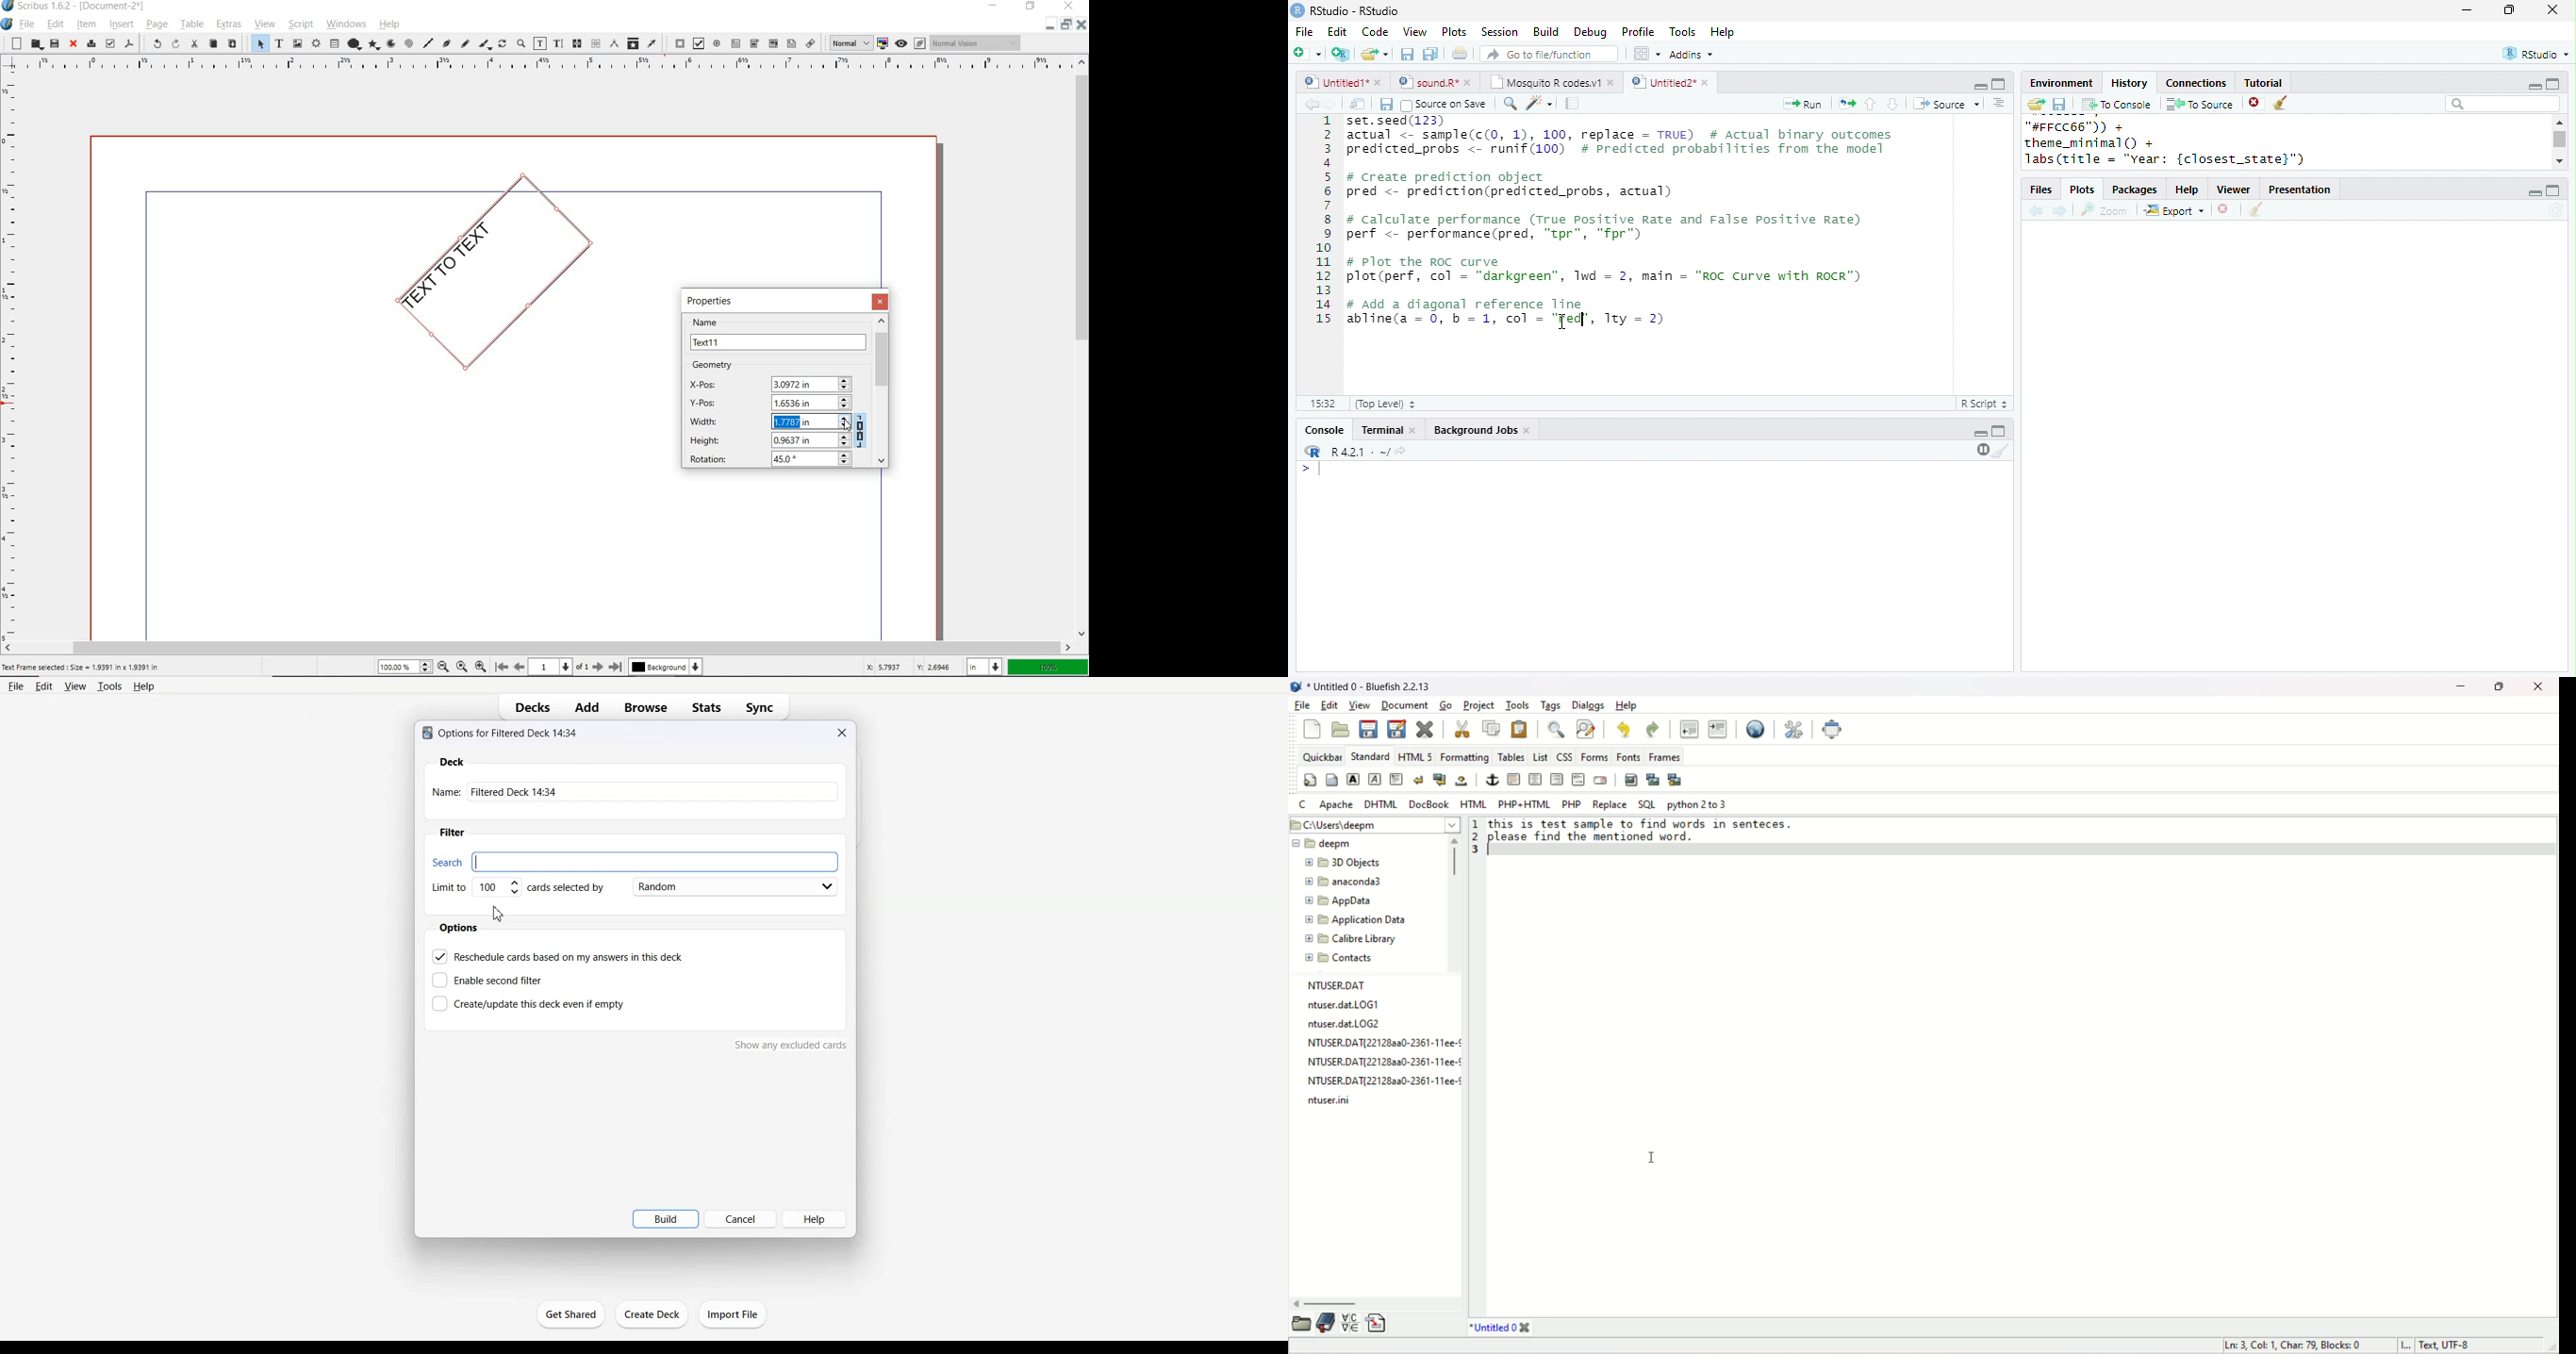 This screenshot has height=1372, width=2576. Describe the element at coordinates (451, 832) in the screenshot. I see `Filter` at that location.